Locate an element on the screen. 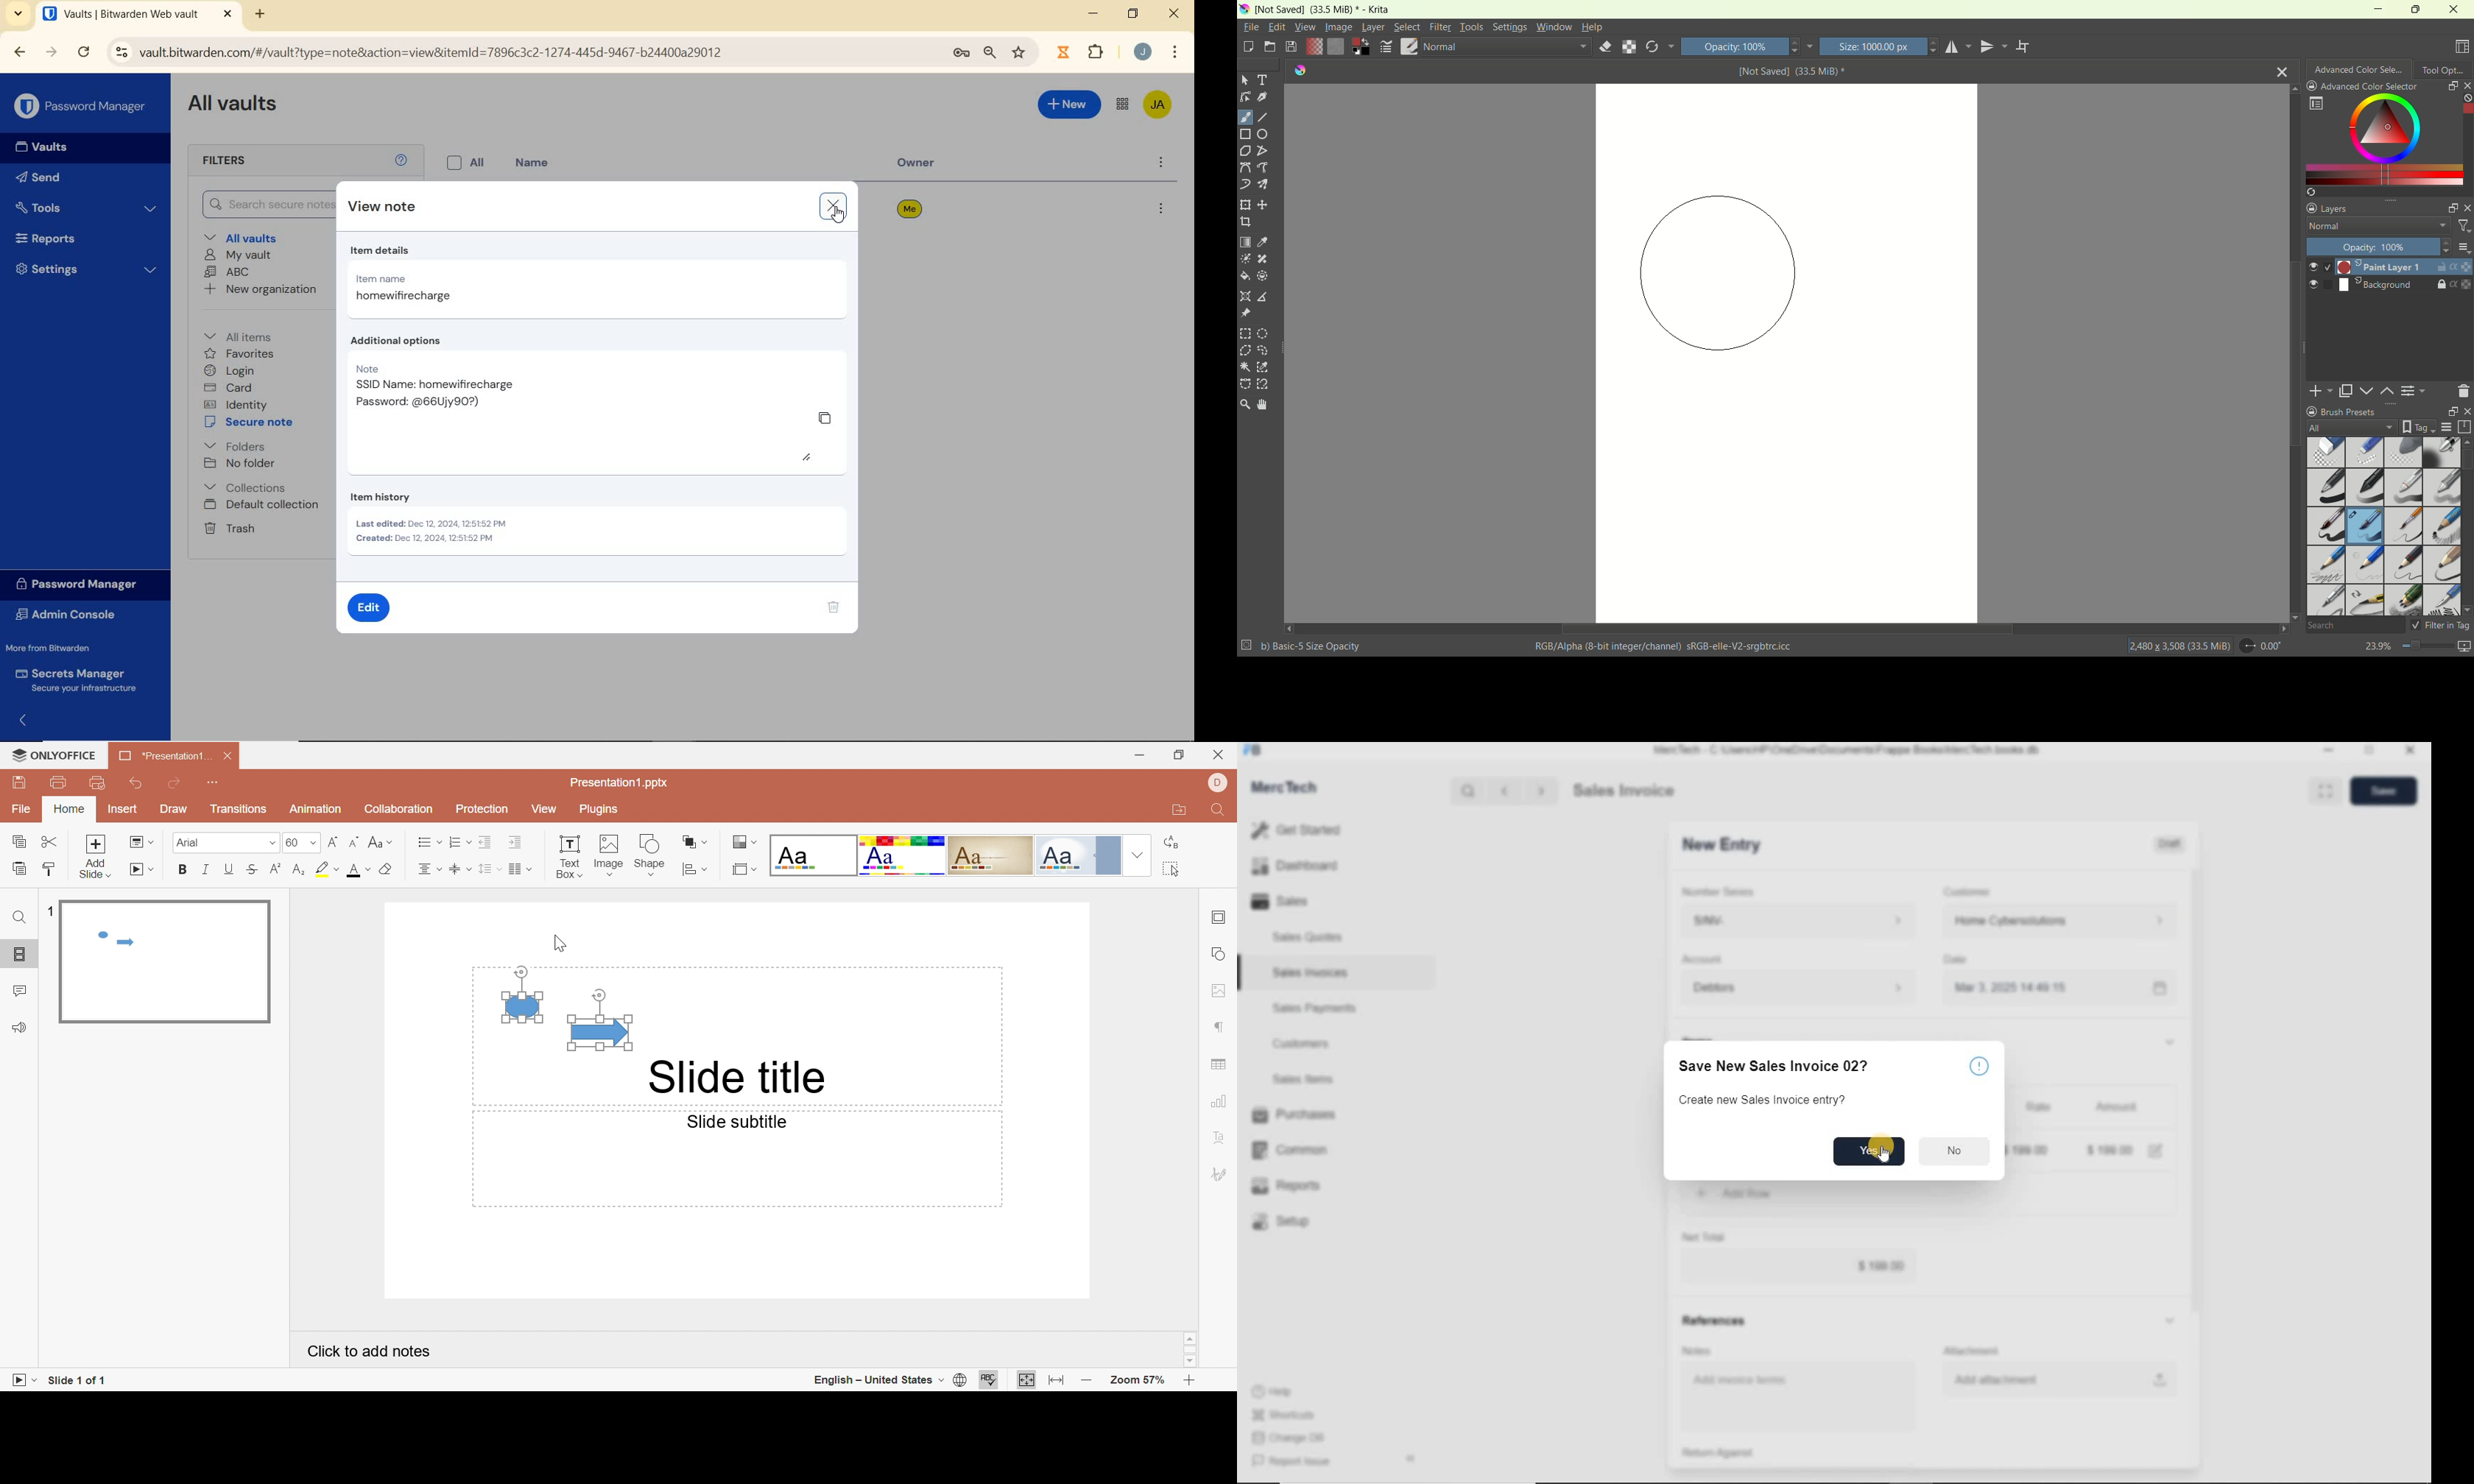 This screenshot has width=2492, height=1484. Calendar is located at coordinates (2158, 989).